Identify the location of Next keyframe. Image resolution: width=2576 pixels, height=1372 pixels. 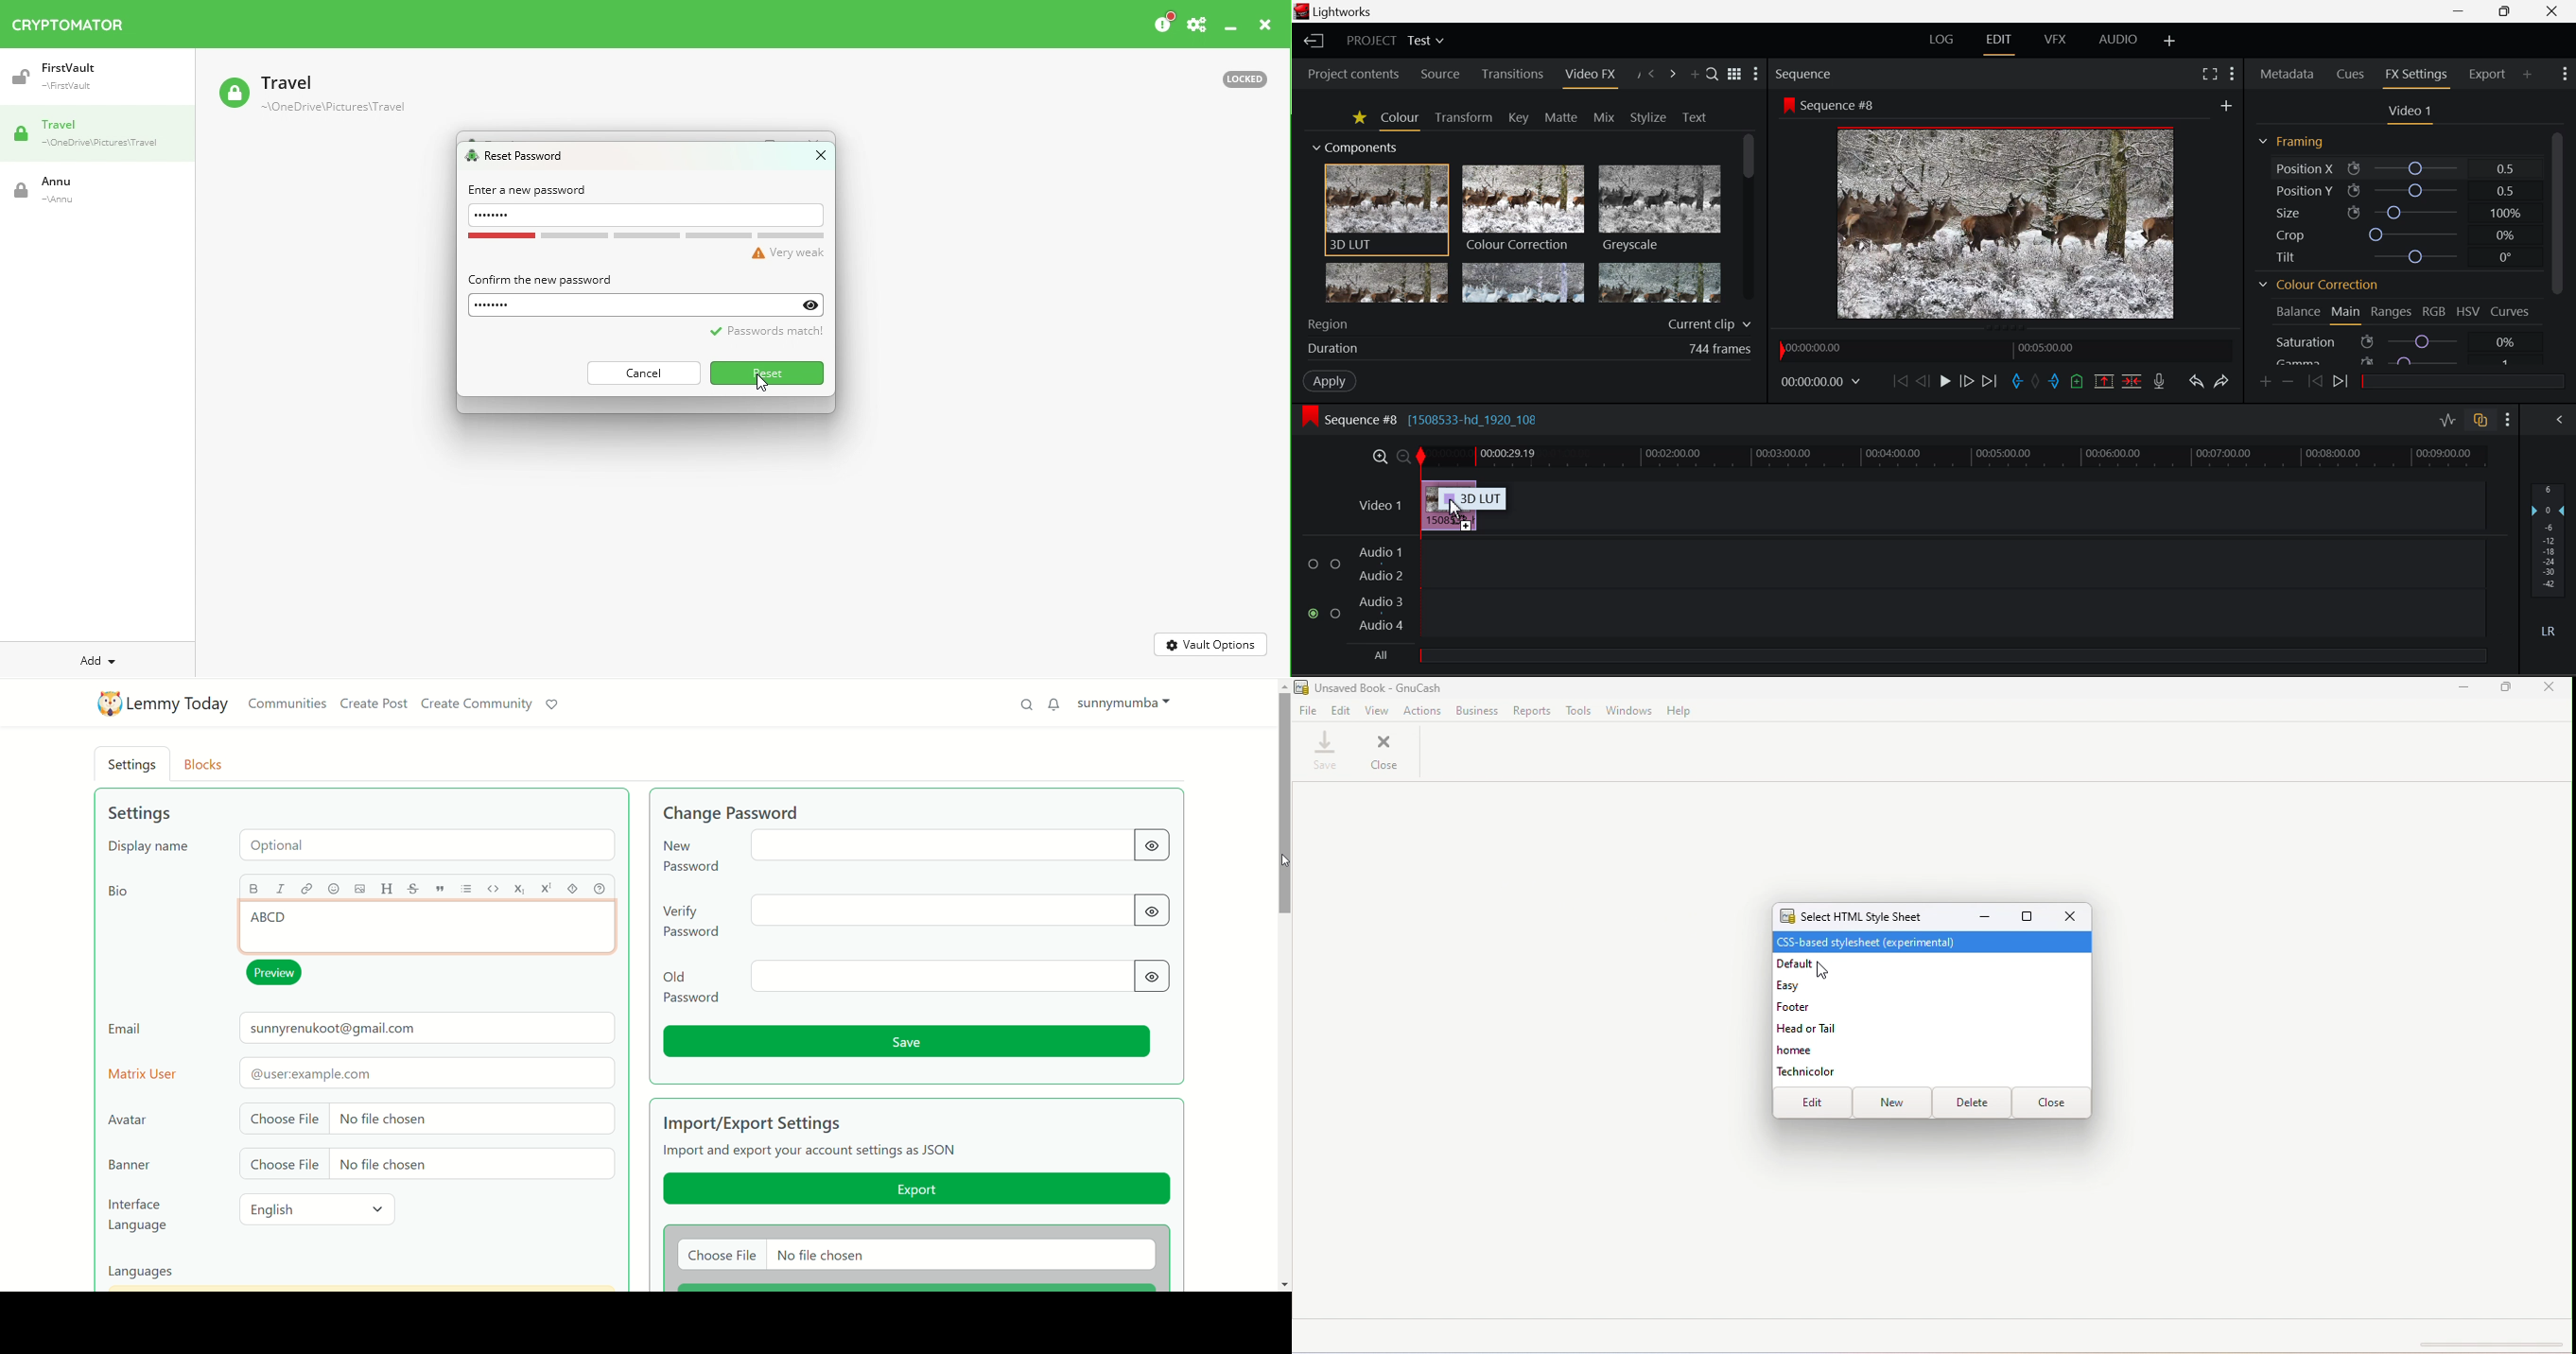
(2341, 381).